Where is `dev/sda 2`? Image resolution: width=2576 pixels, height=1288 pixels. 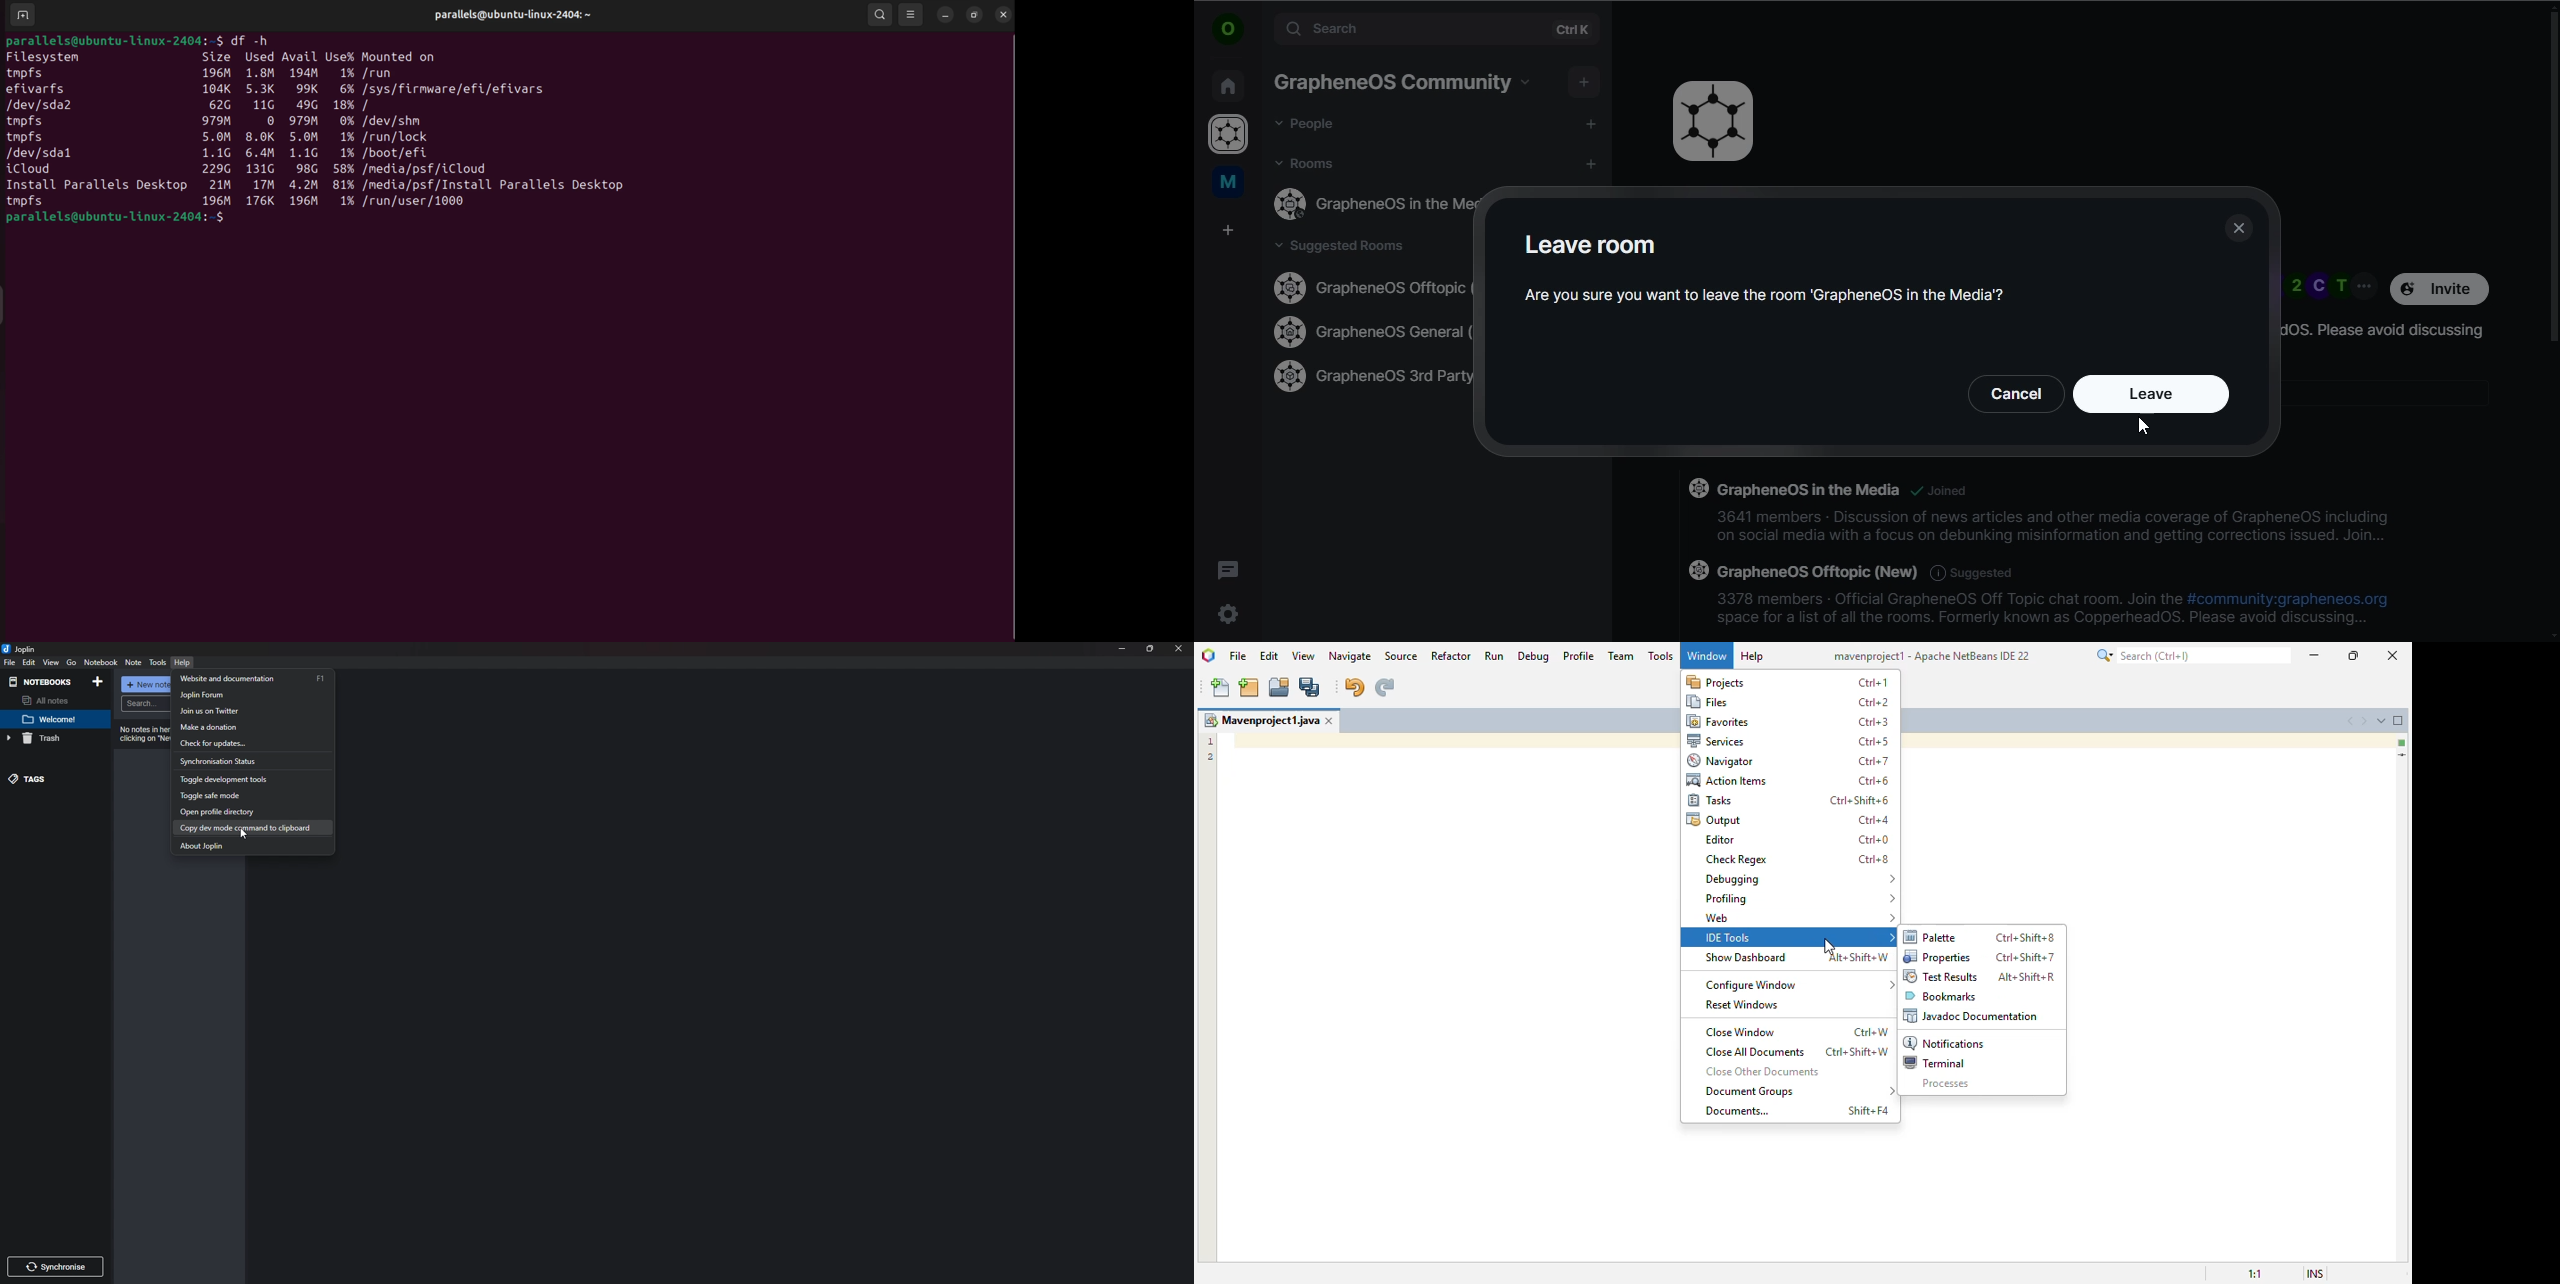
dev/sda 2 is located at coordinates (48, 105).